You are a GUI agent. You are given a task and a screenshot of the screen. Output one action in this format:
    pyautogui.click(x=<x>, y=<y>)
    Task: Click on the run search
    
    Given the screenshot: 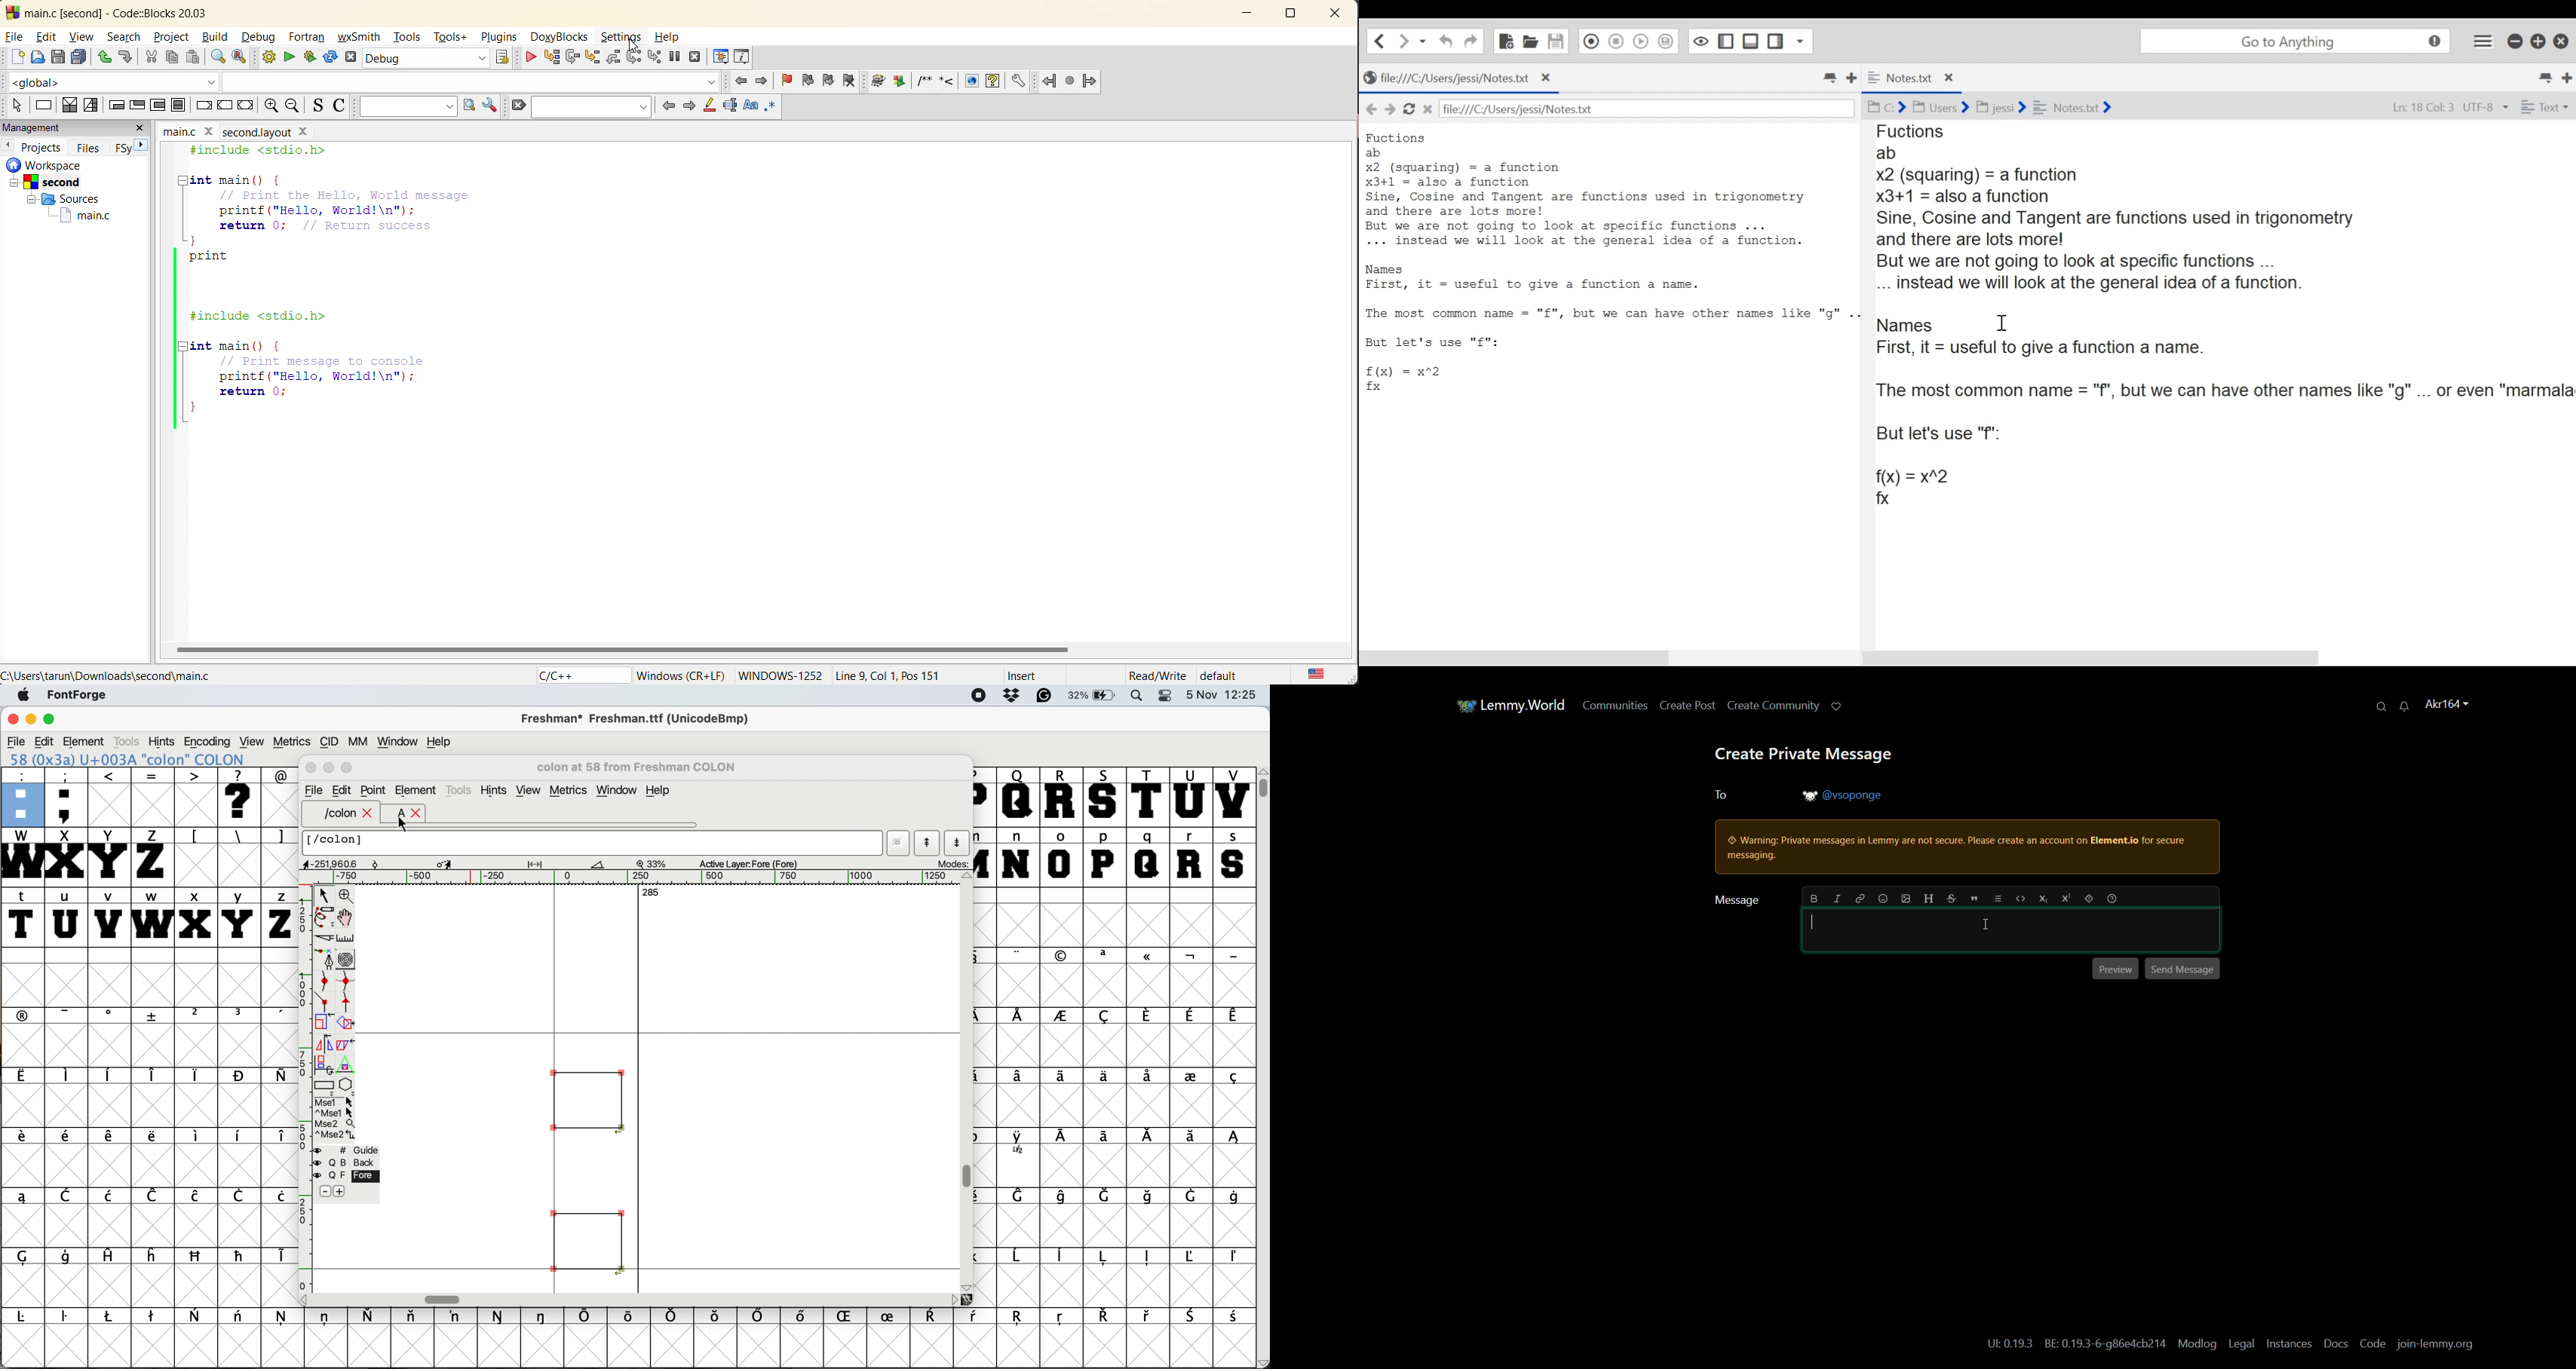 What is the action you would take?
    pyautogui.click(x=469, y=106)
    